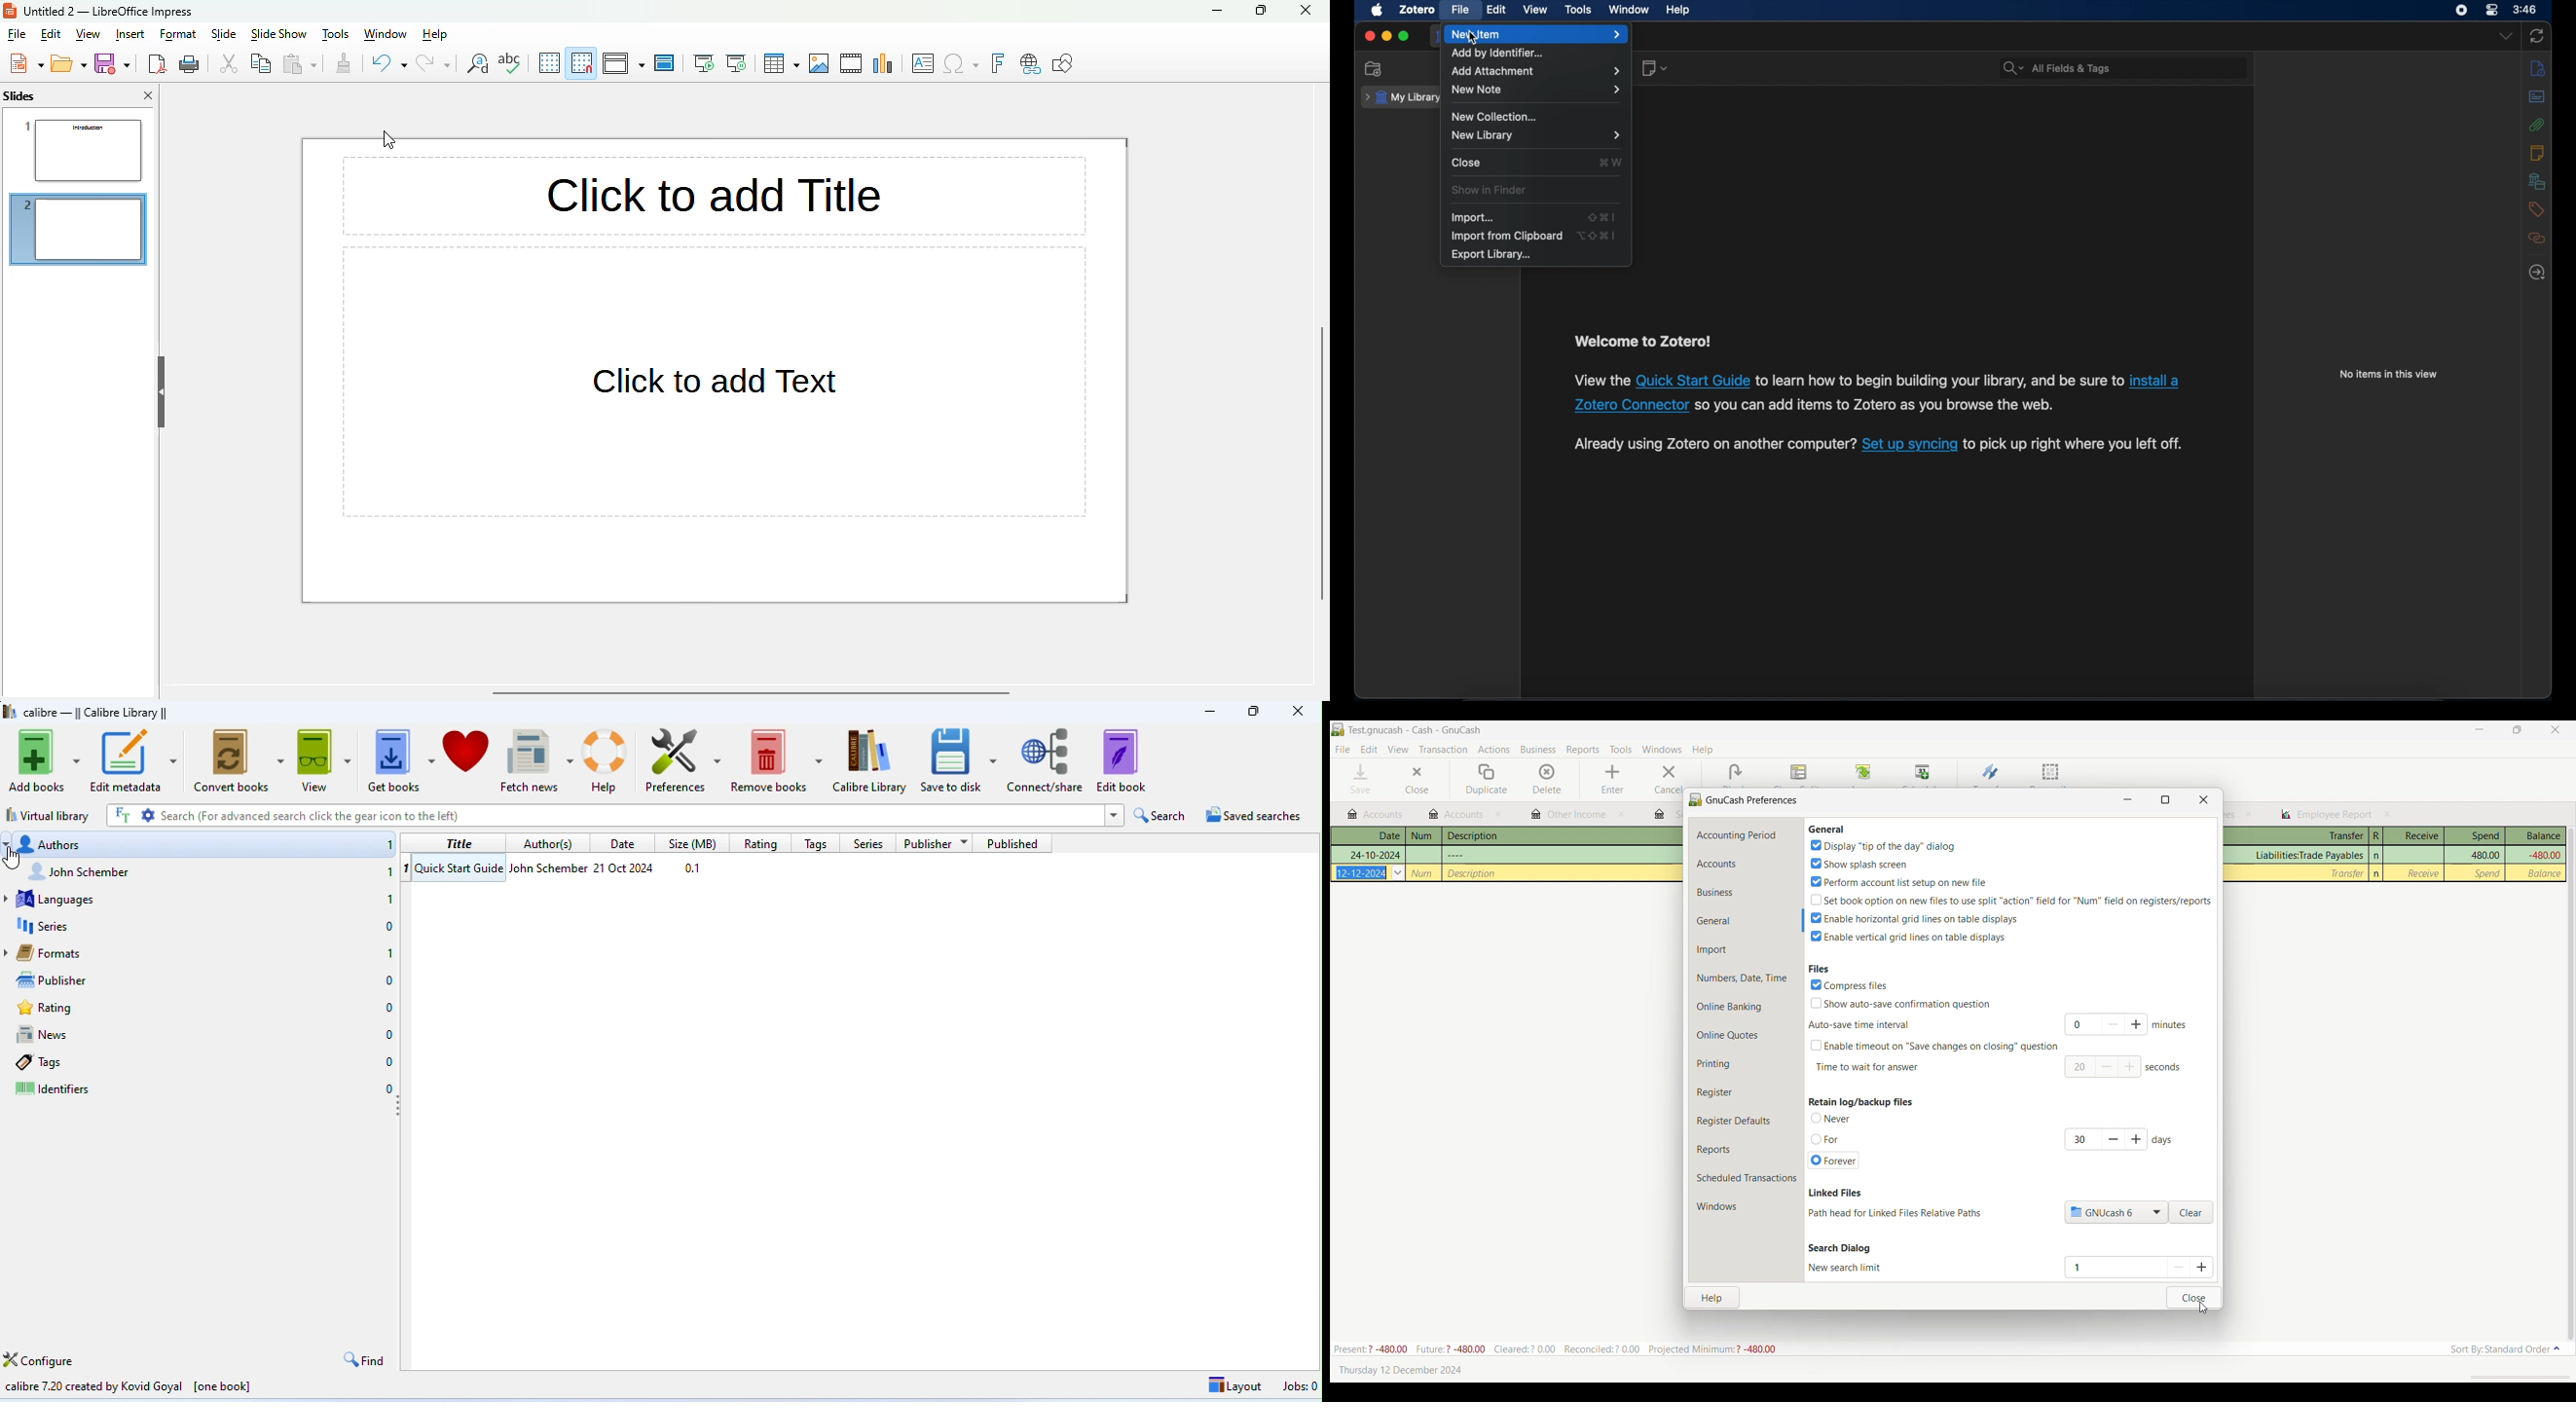 This screenshot has height=1428, width=2576. Describe the element at coordinates (1643, 341) in the screenshot. I see `welcome to zotero` at that location.